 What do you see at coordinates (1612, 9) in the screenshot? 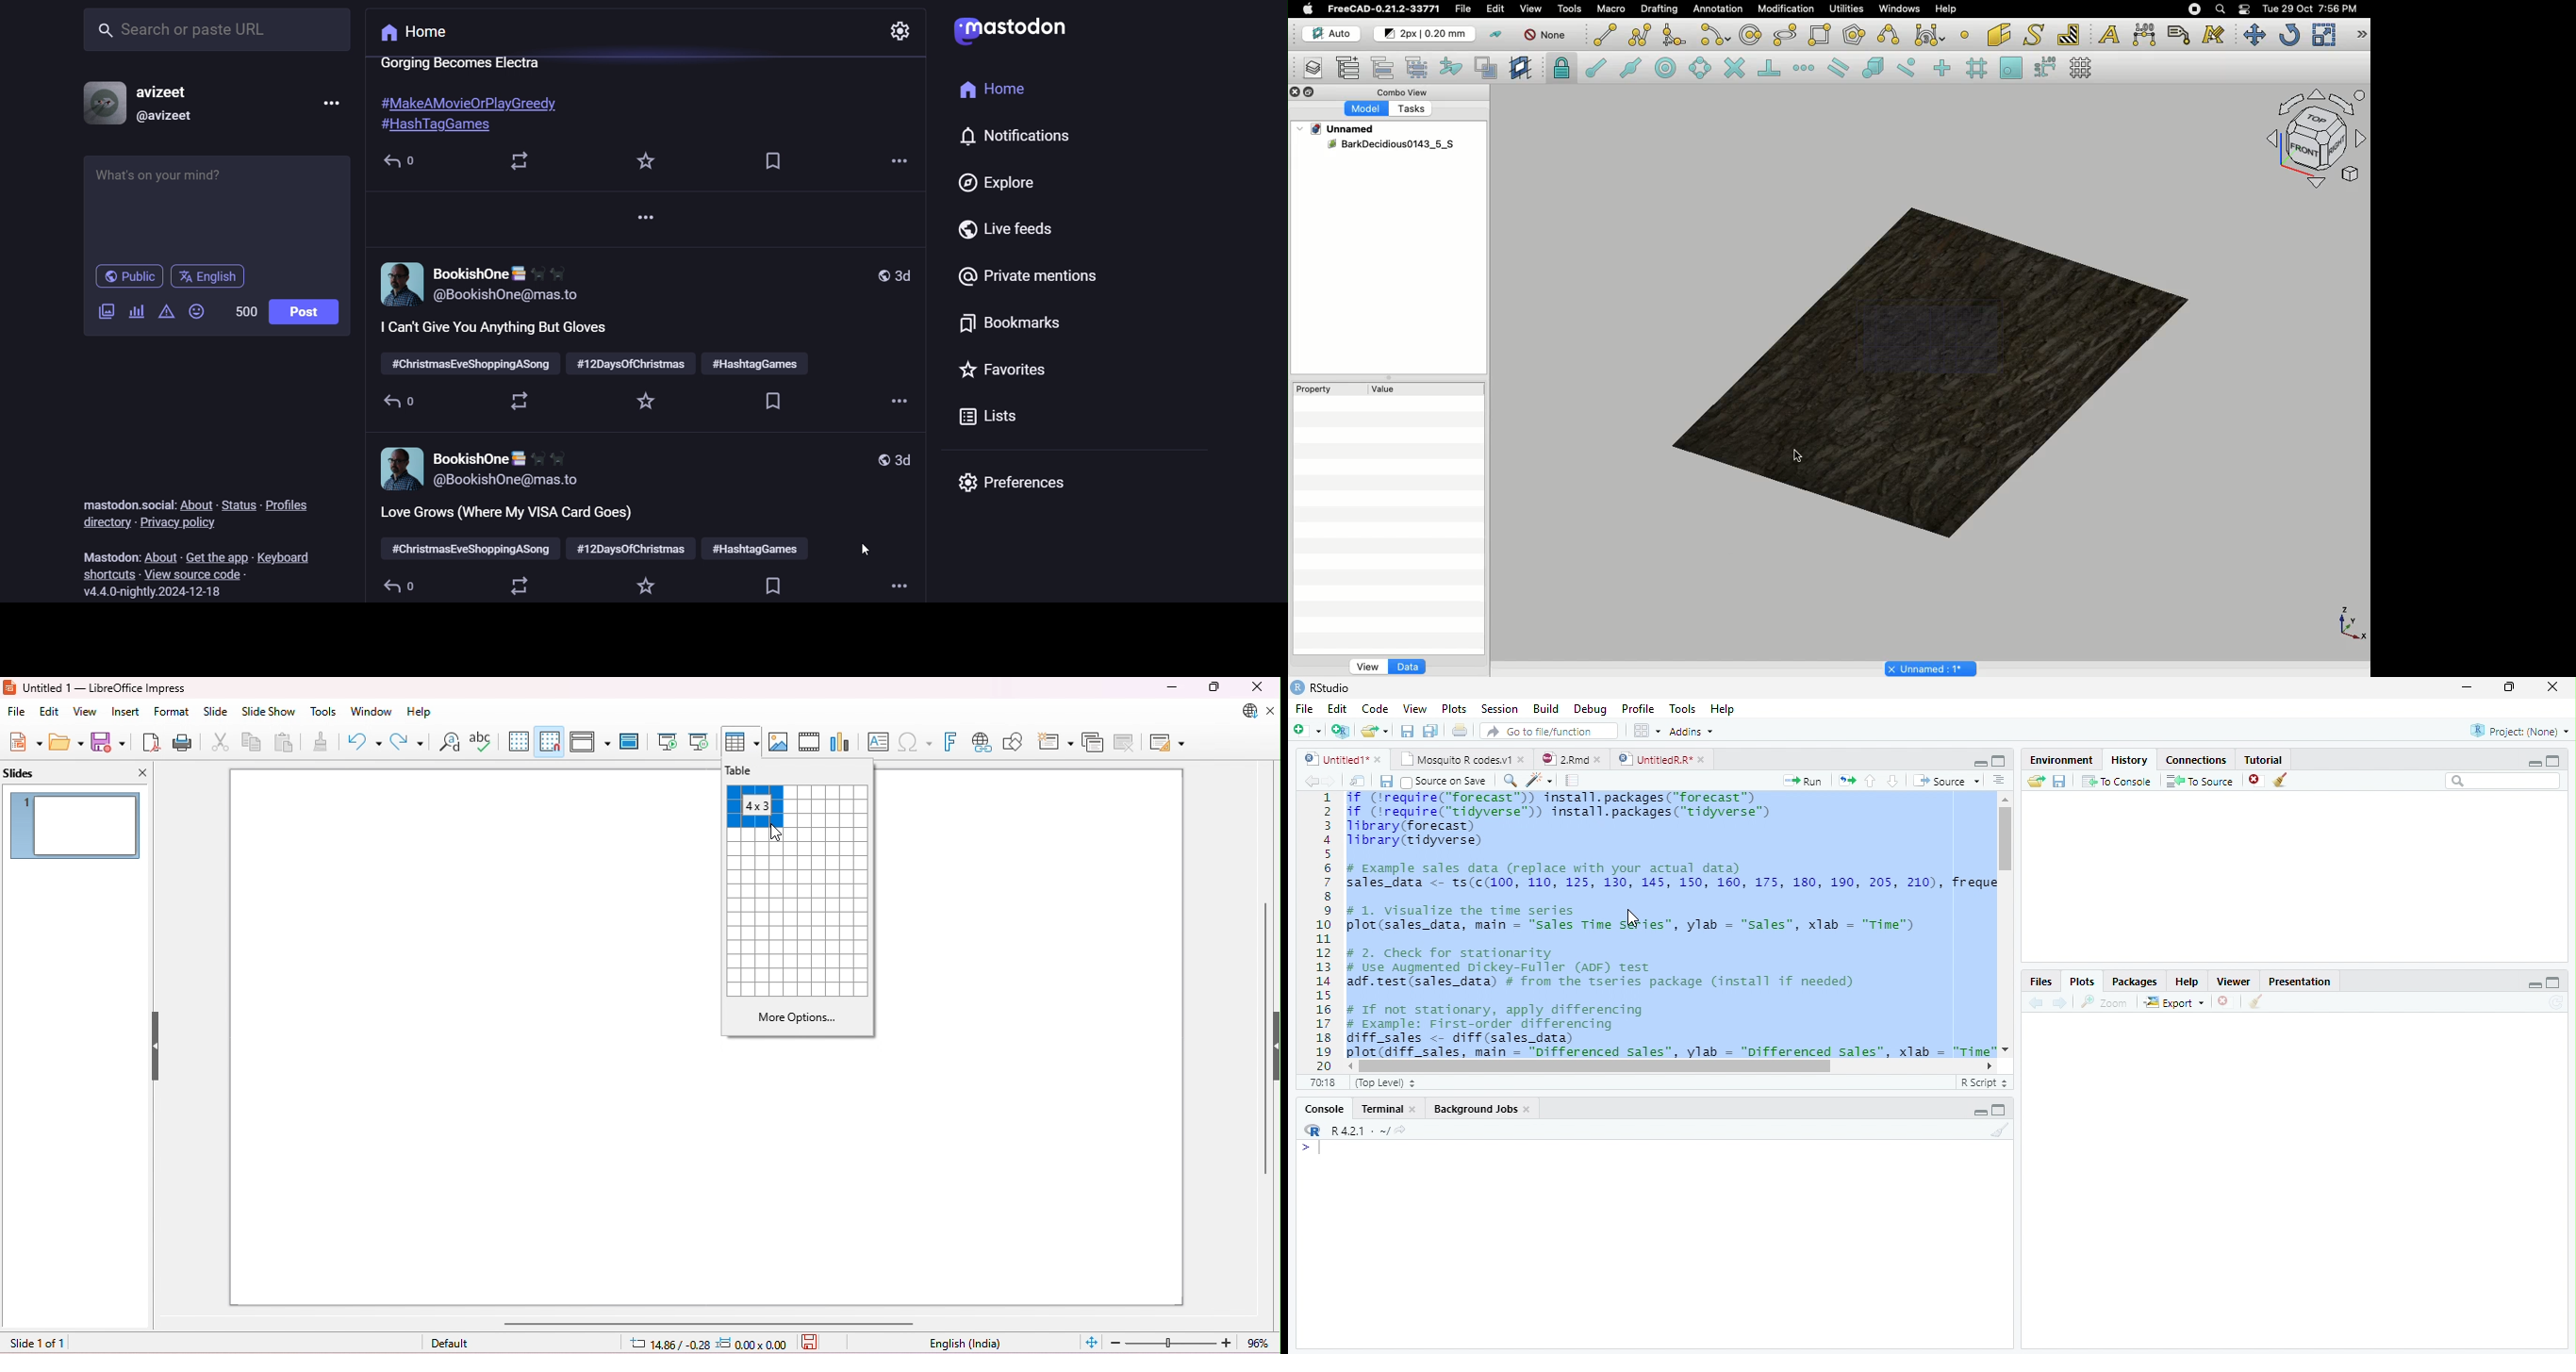
I see `Macro` at bounding box center [1612, 9].